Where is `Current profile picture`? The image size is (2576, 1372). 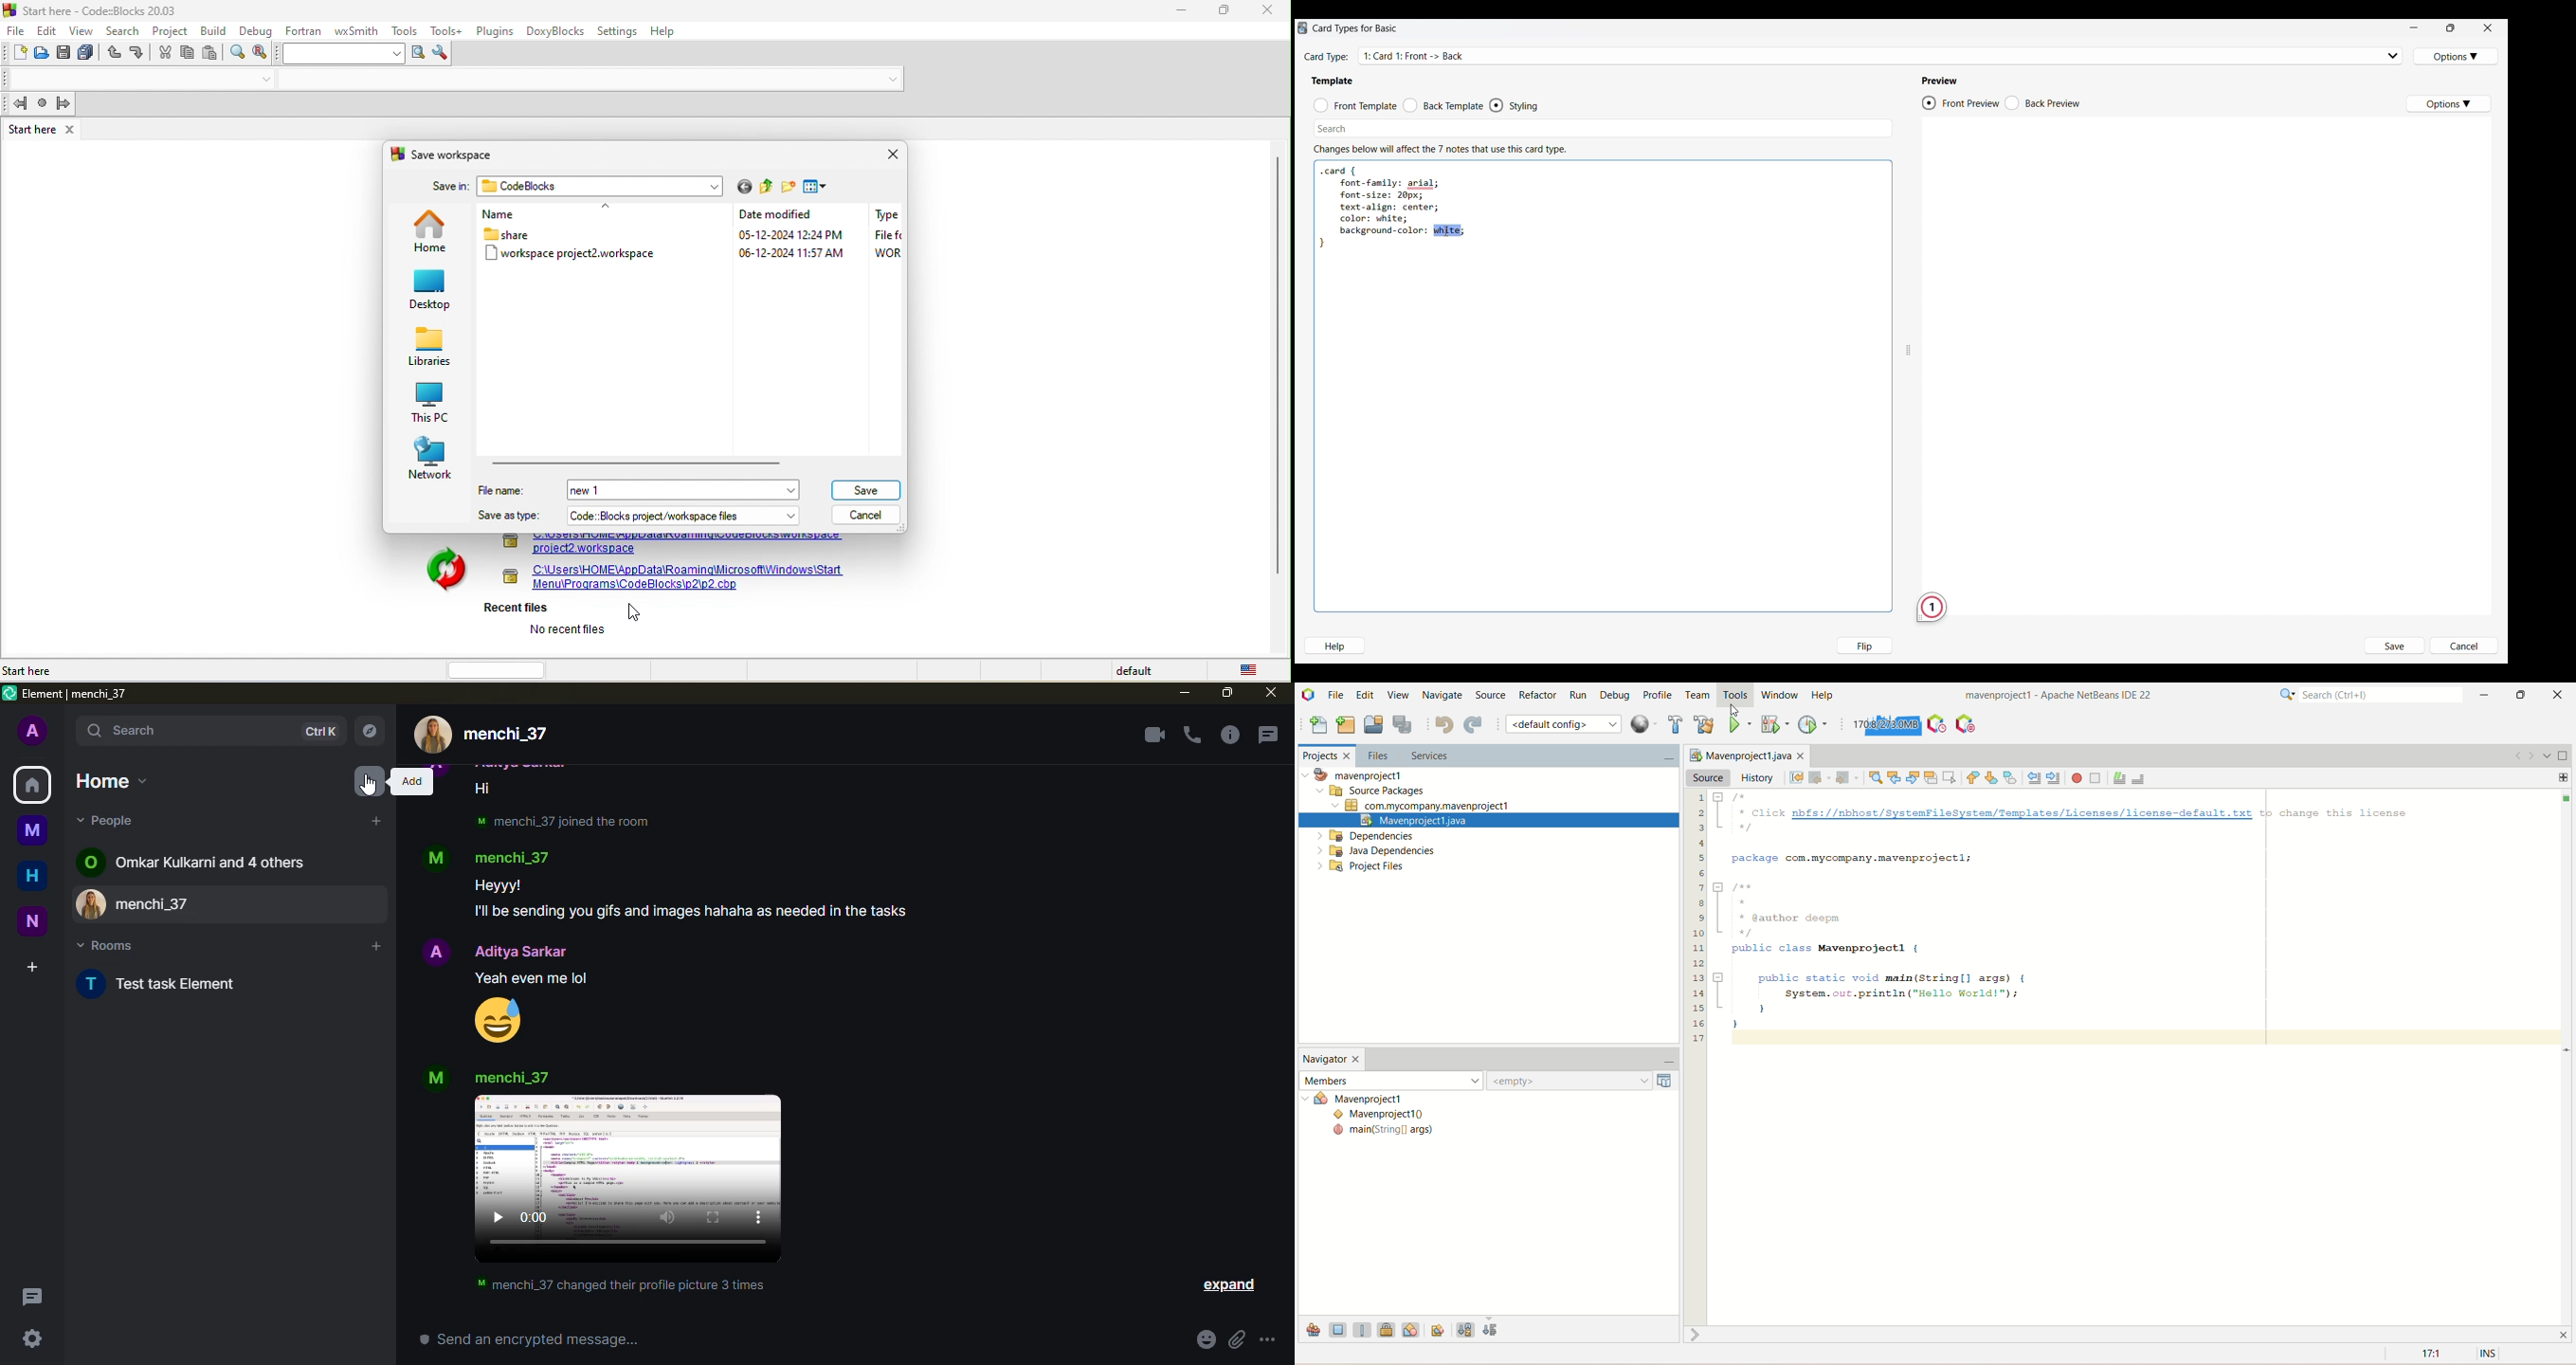 Current profile picture is located at coordinates (433, 735).